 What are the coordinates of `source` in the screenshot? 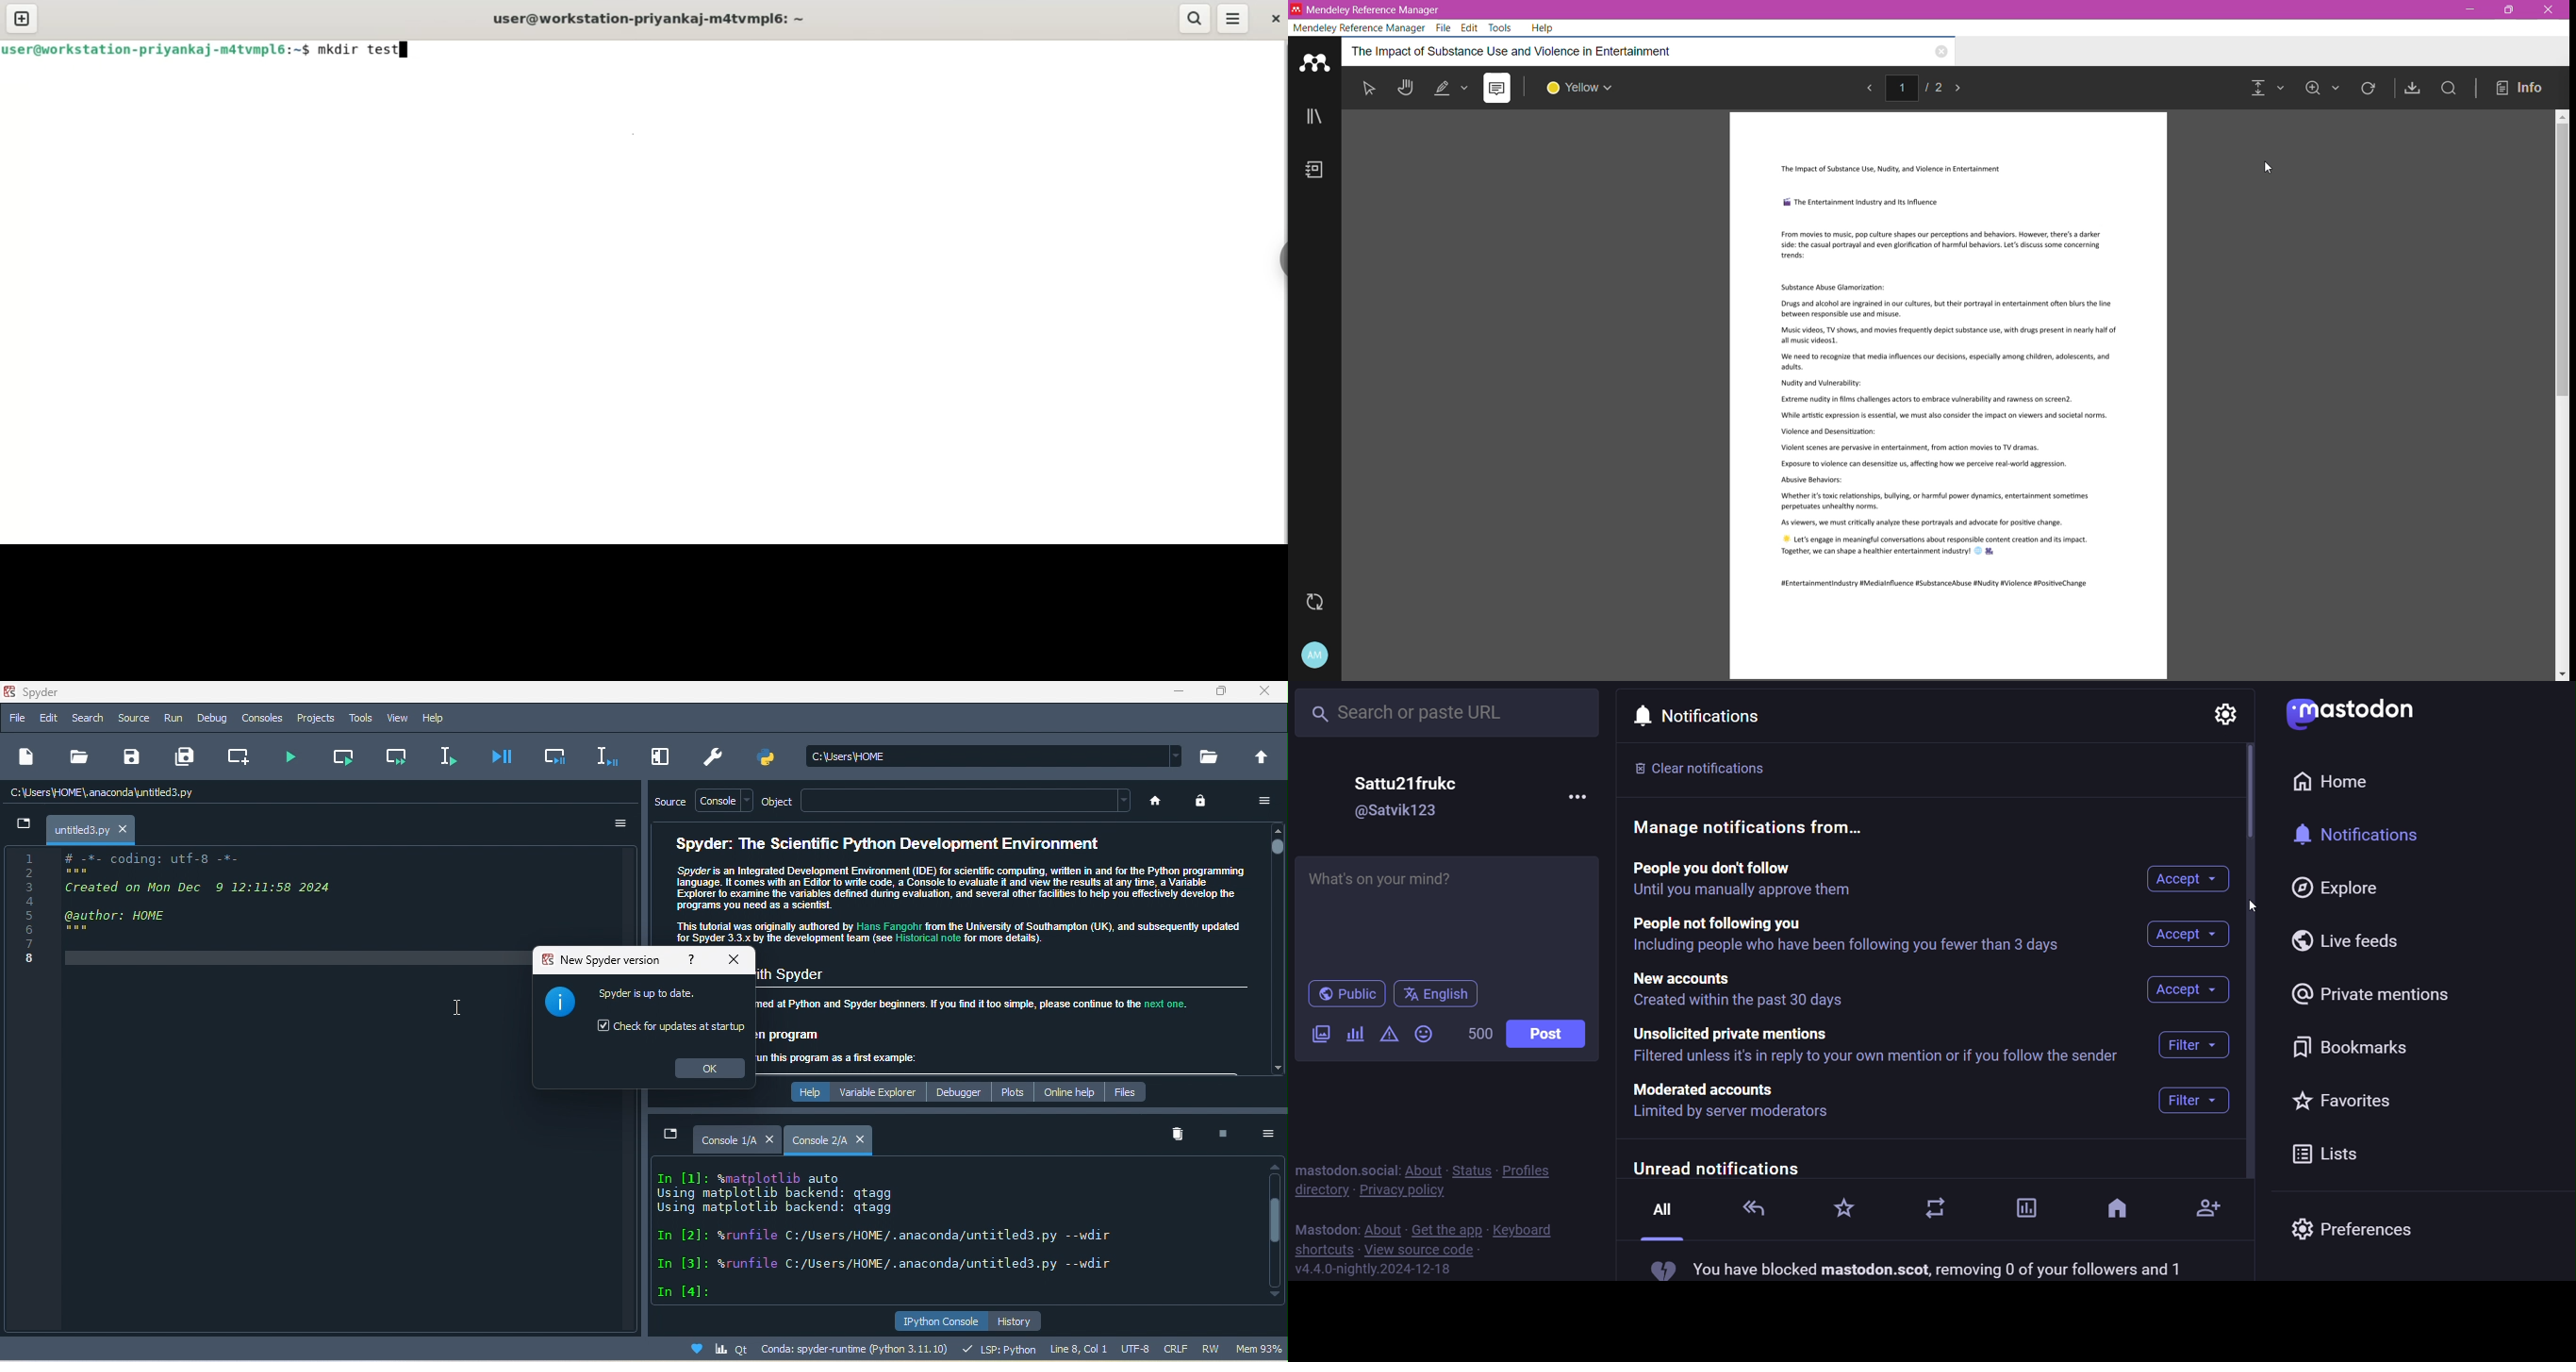 It's located at (134, 716).